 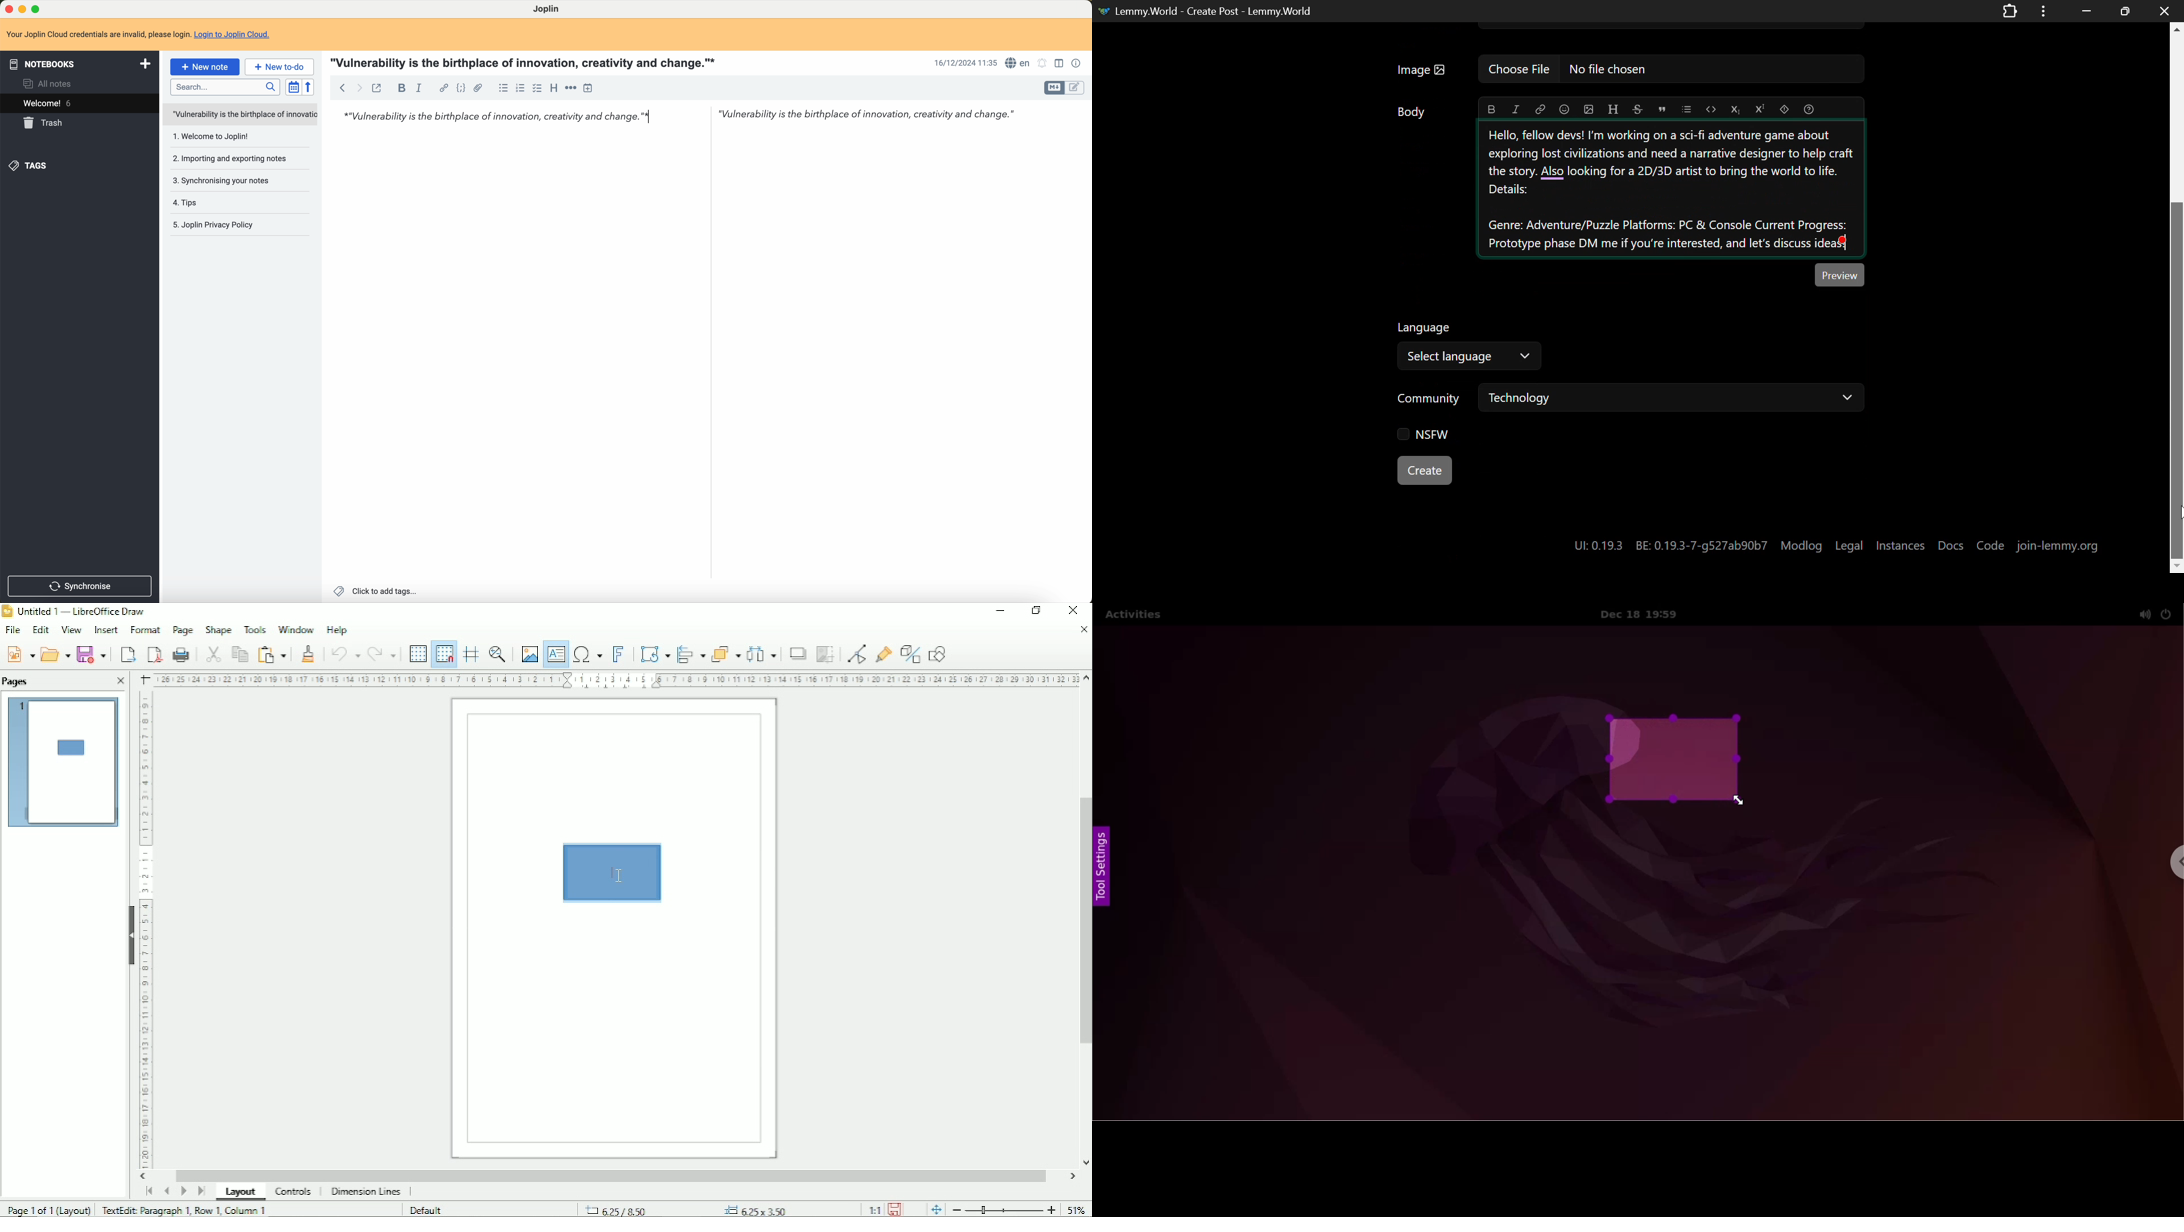 I want to click on Your Joplin Cloud credentials are invalid, please login., so click(x=98, y=33).